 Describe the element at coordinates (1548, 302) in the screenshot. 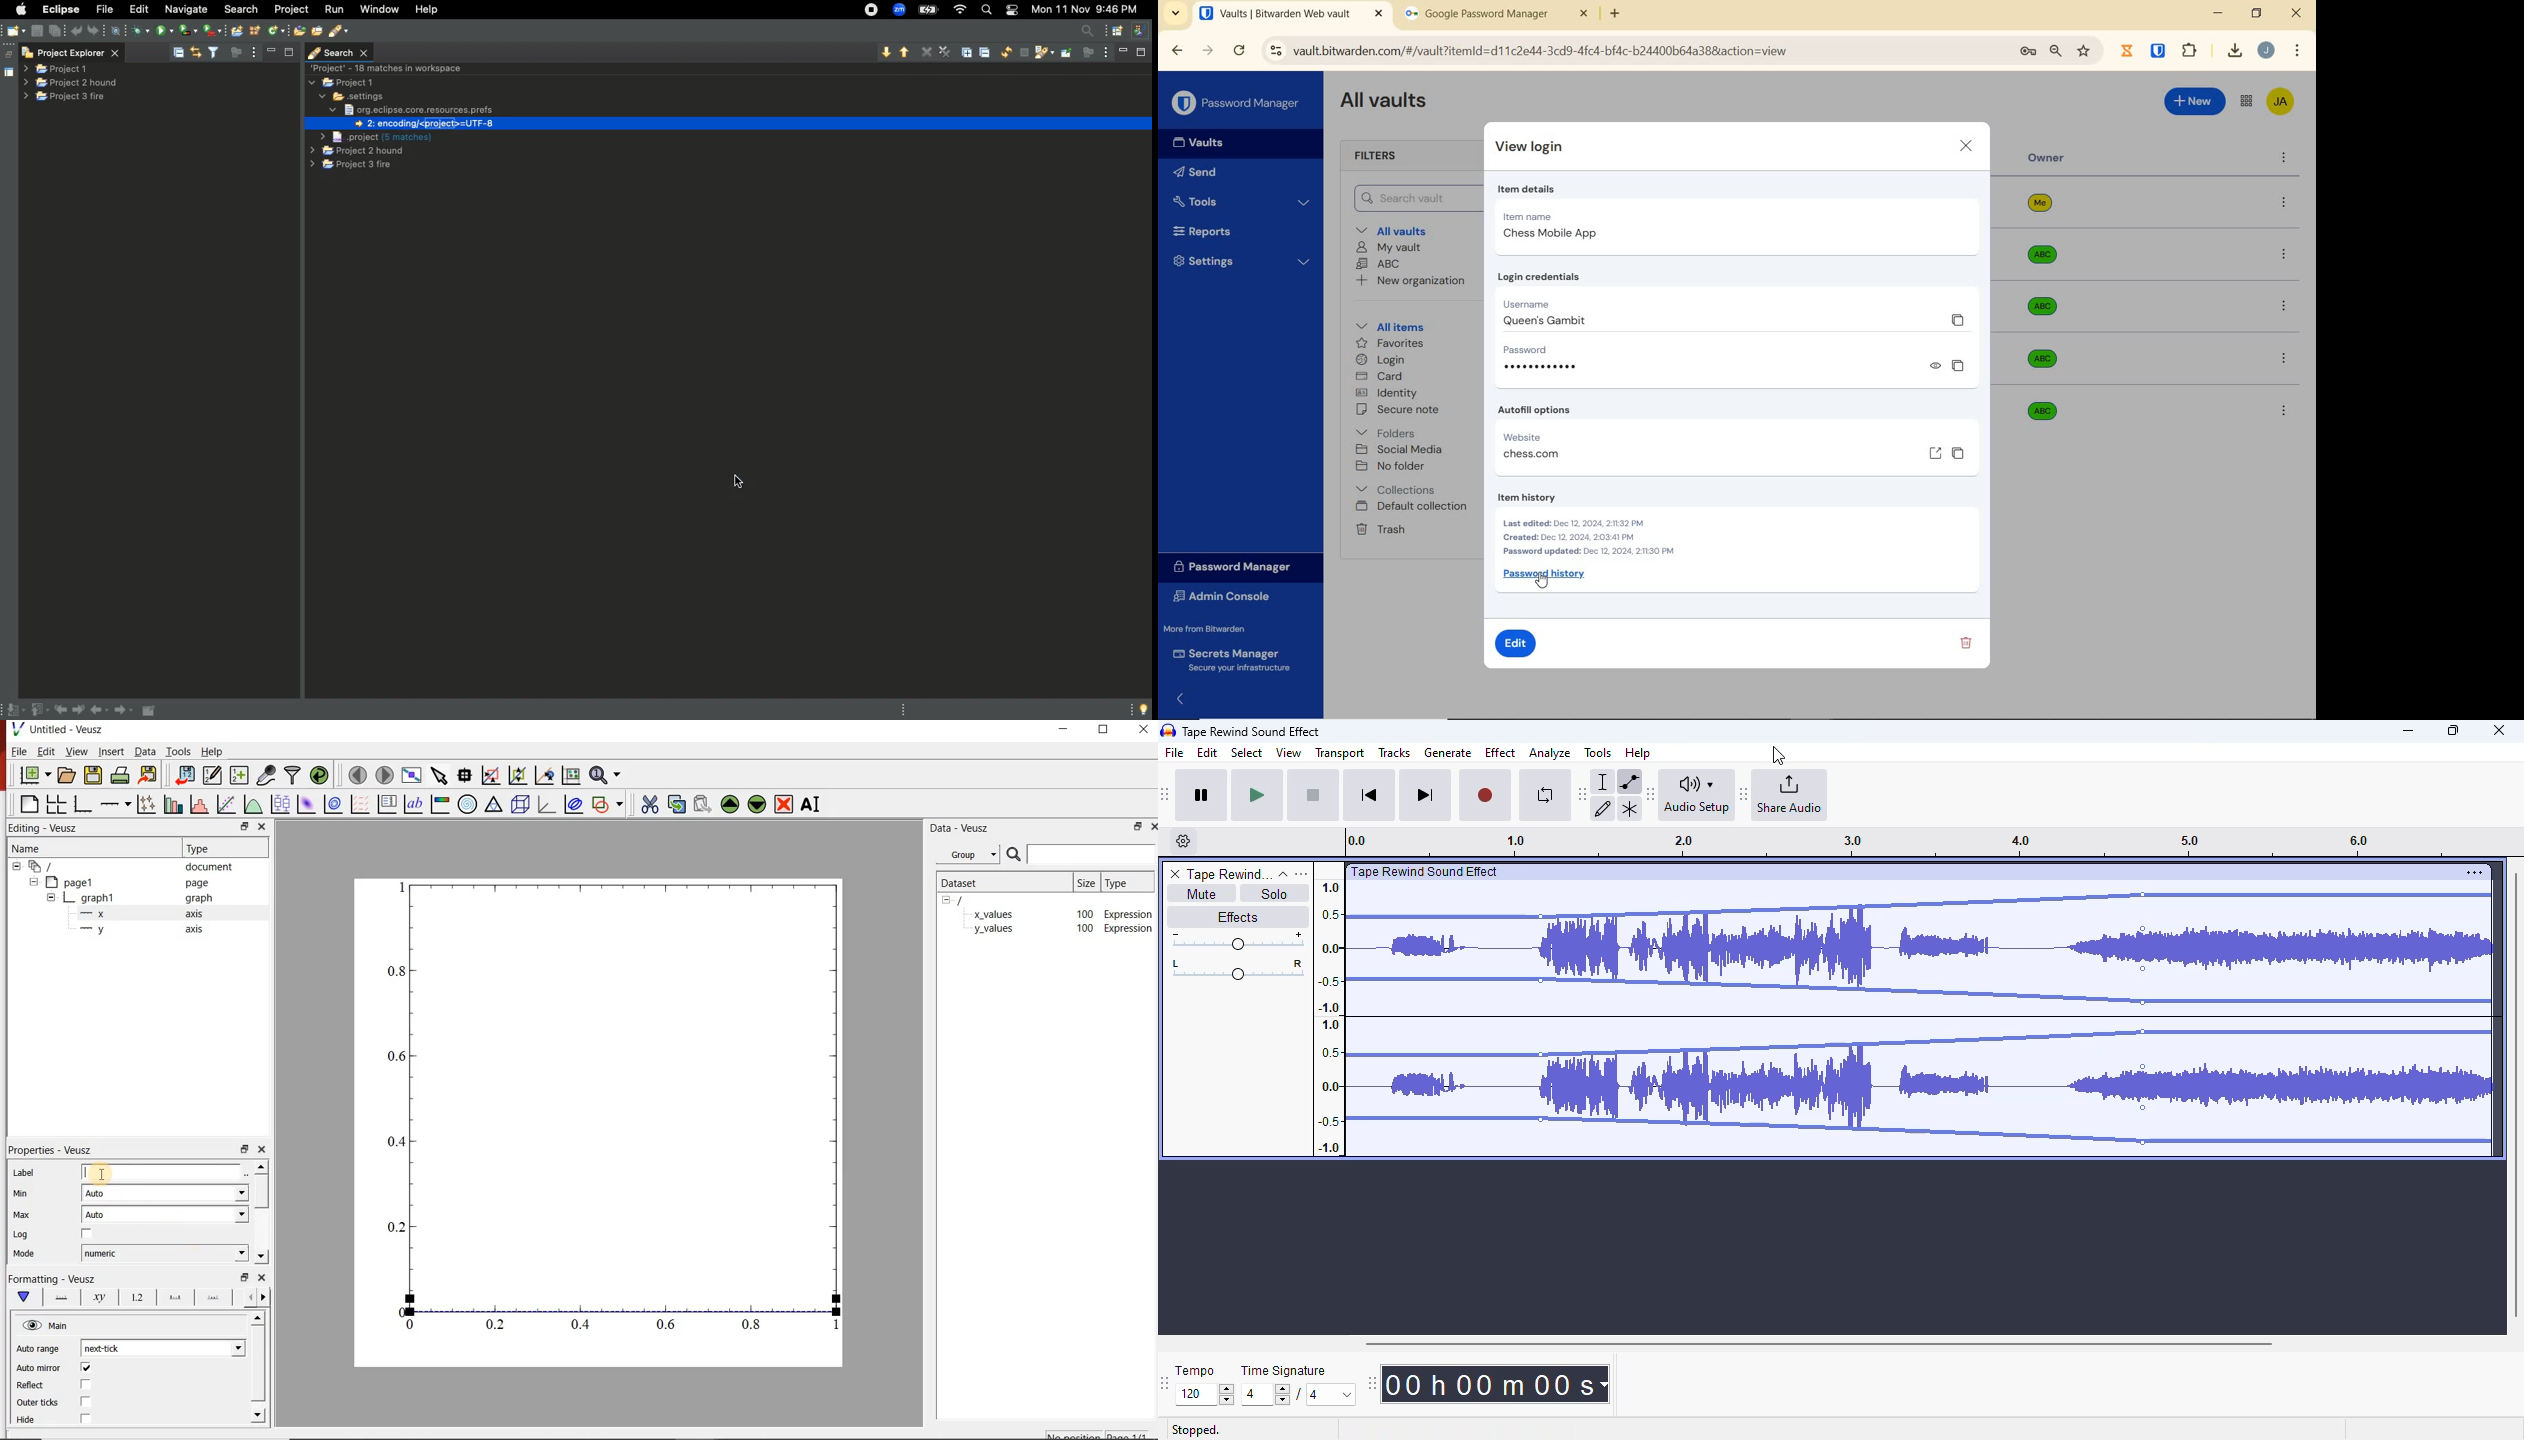

I see `Username` at that location.